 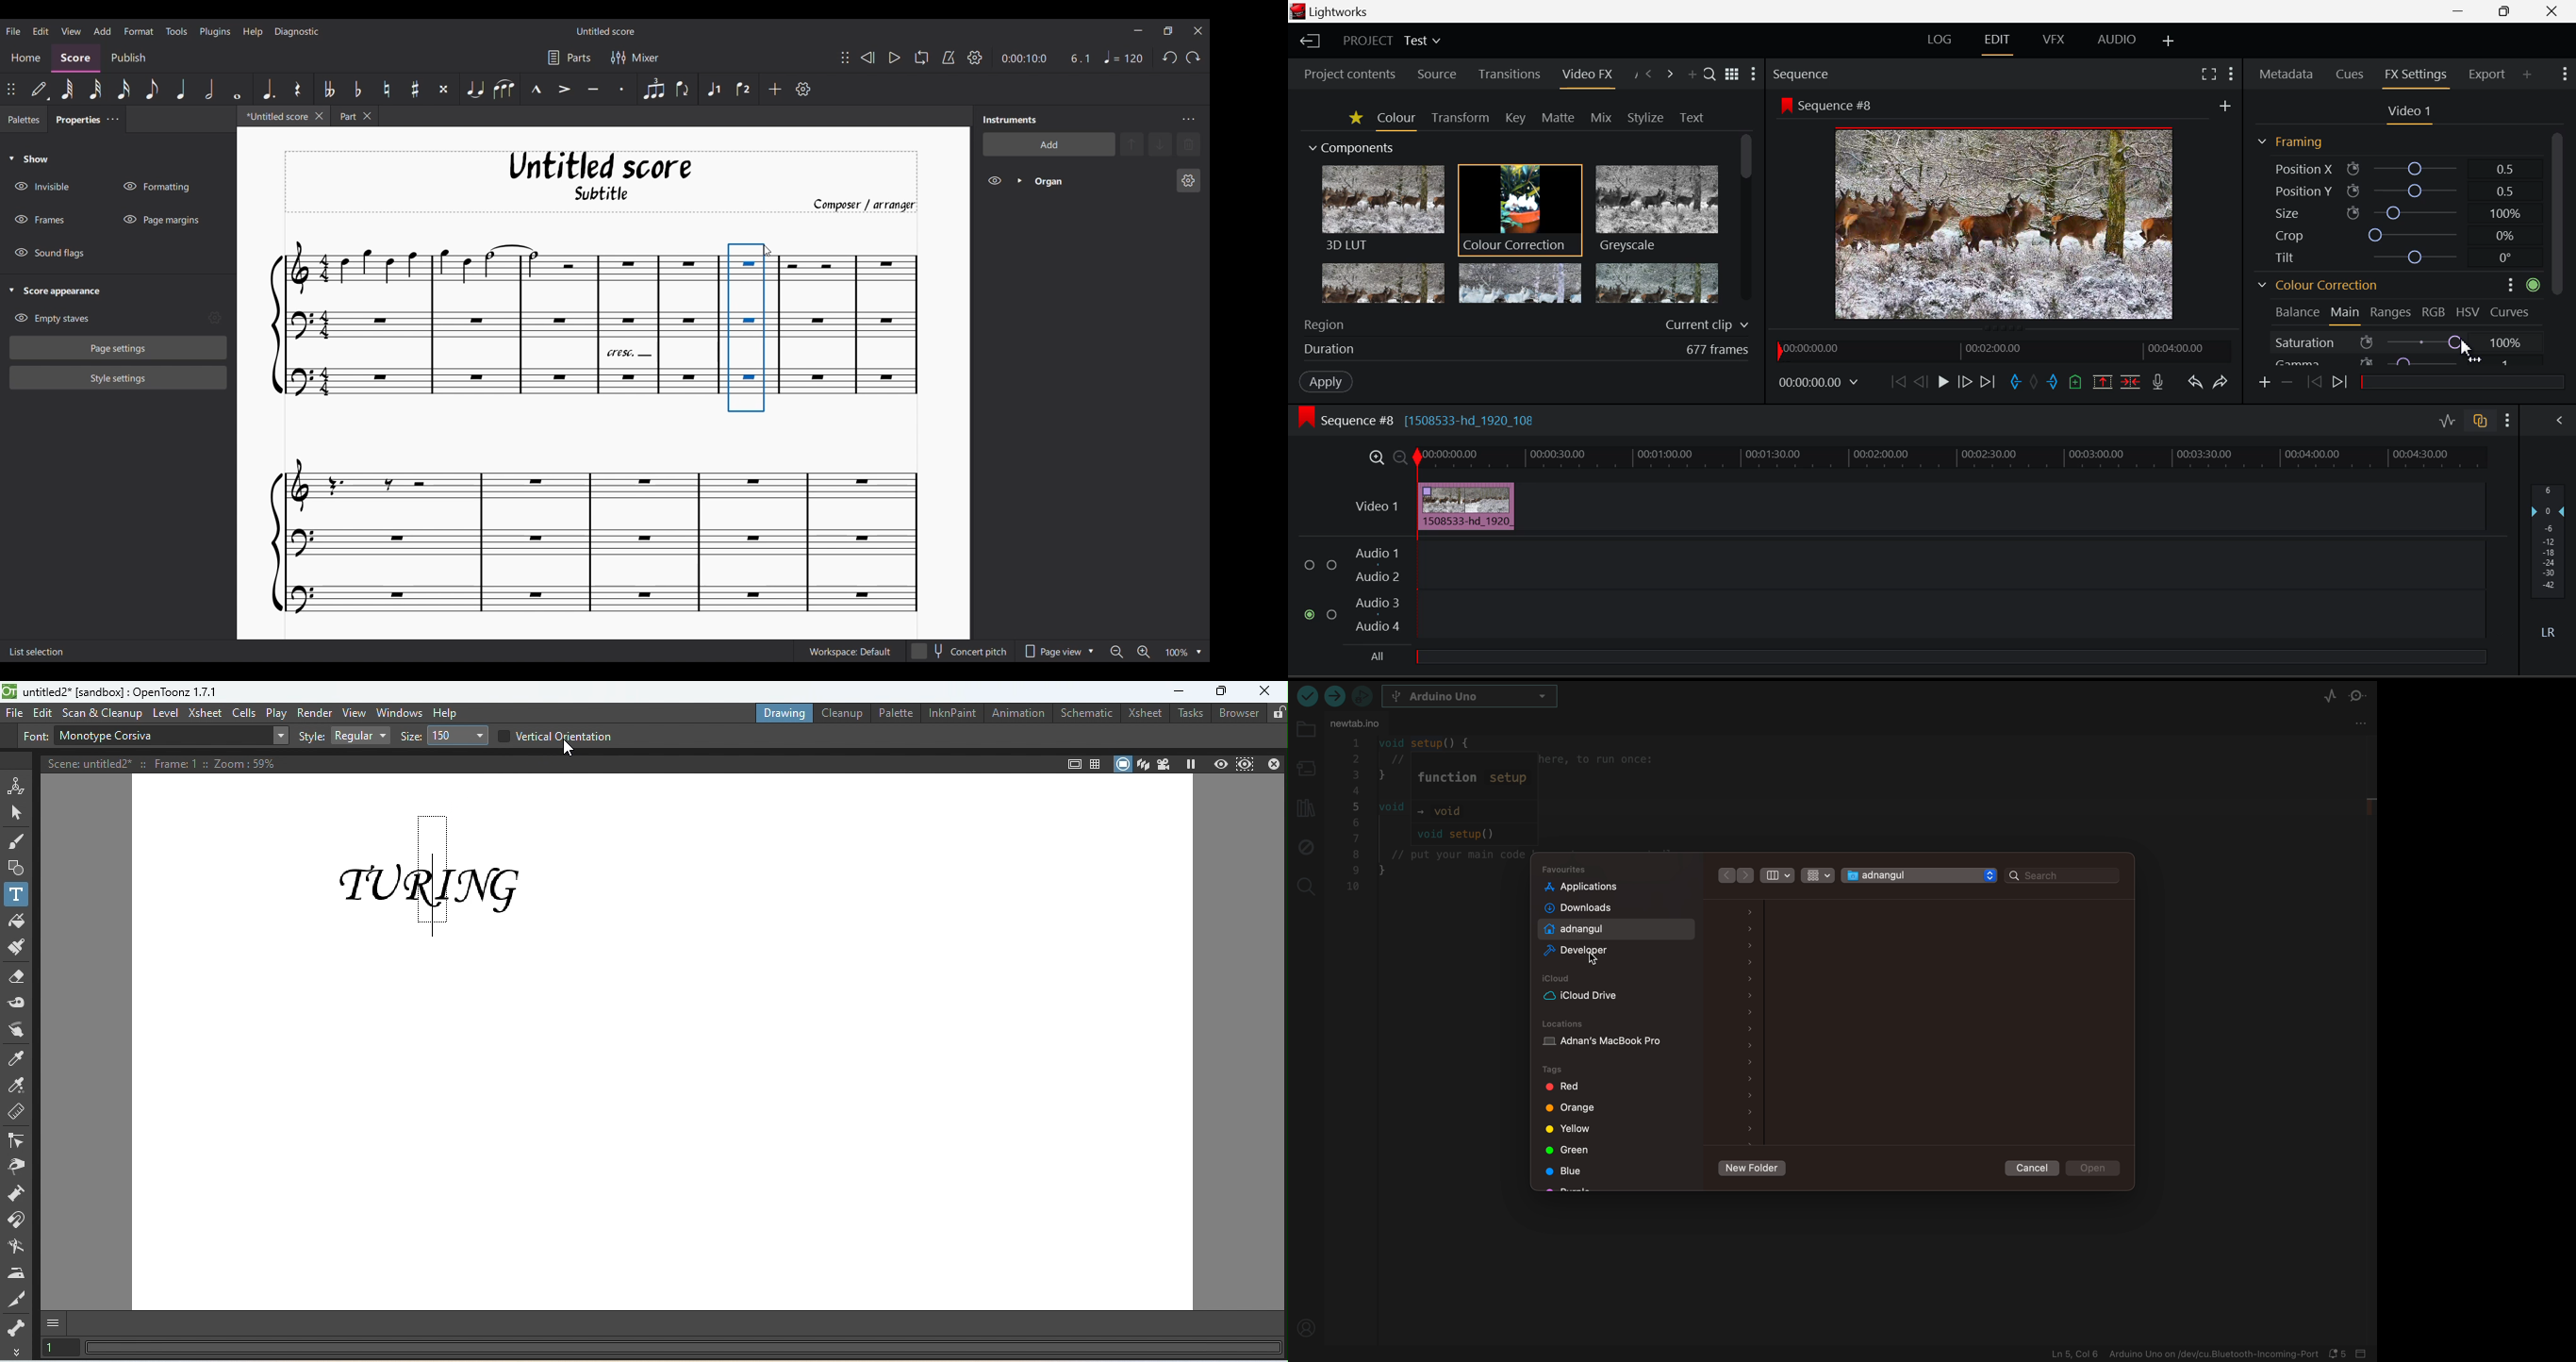 I want to click on icloud drive, so click(x=1597, y=995).